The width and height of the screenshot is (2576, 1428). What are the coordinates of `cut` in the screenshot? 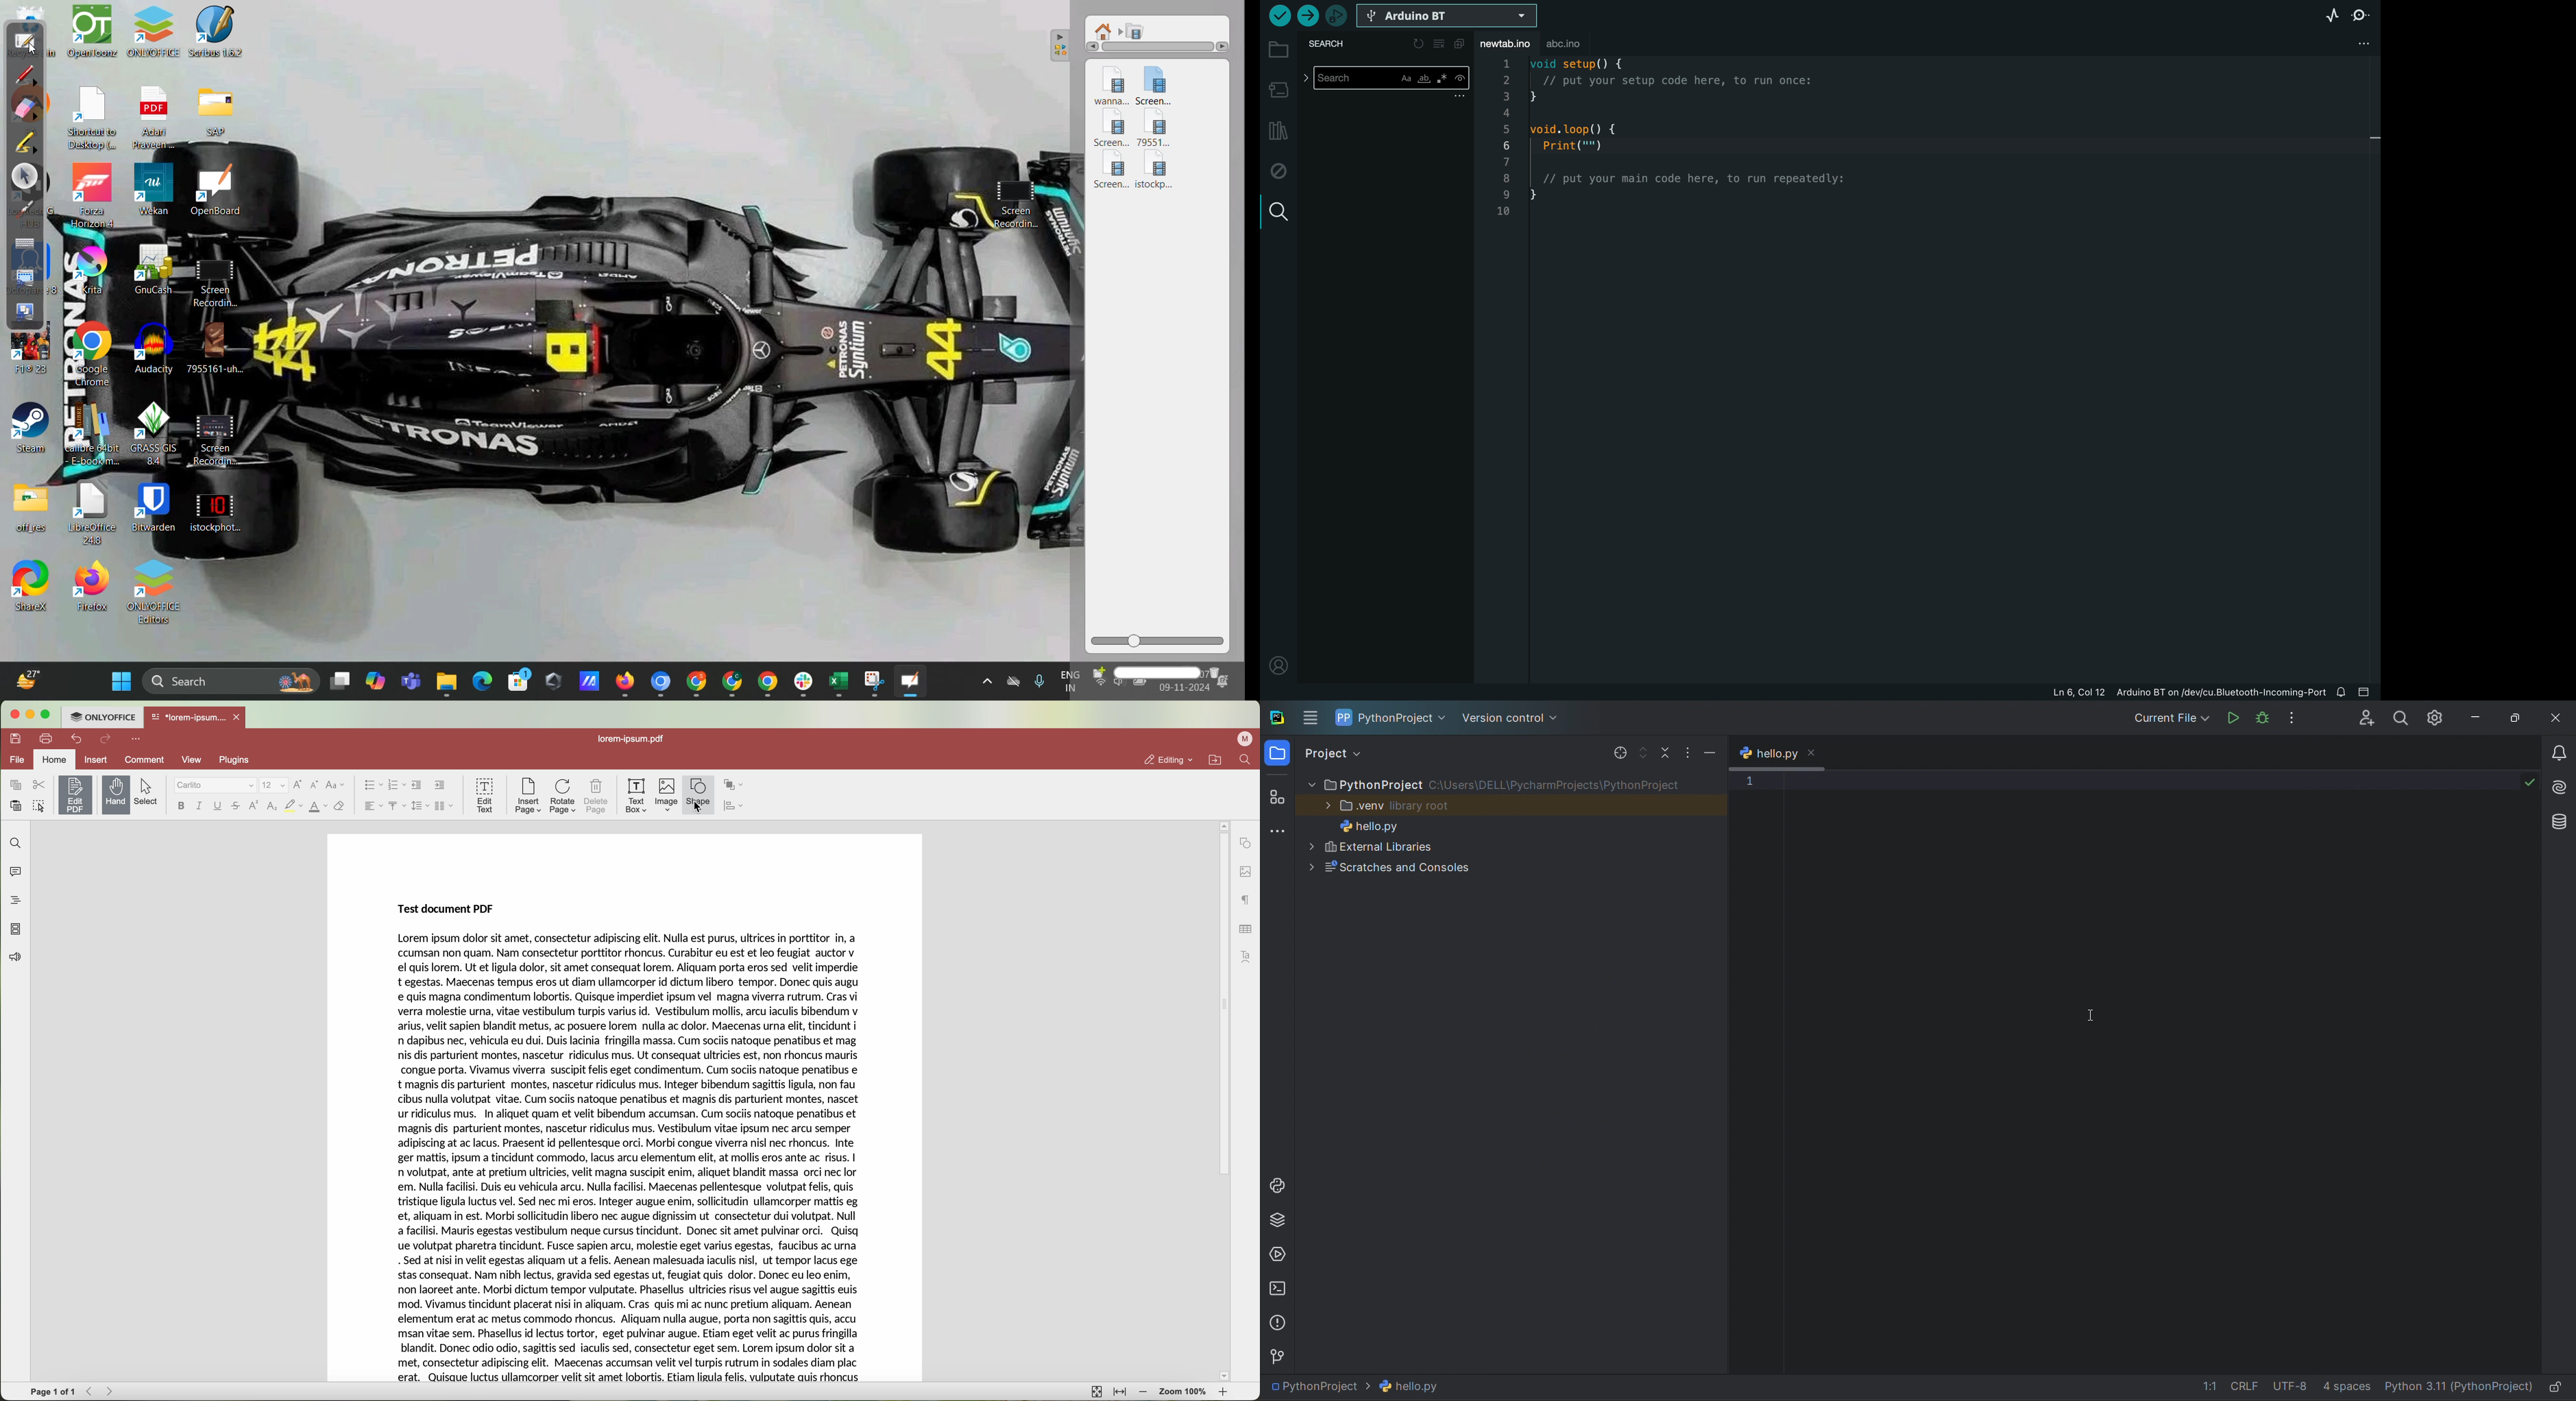 It's located at (39, 784).